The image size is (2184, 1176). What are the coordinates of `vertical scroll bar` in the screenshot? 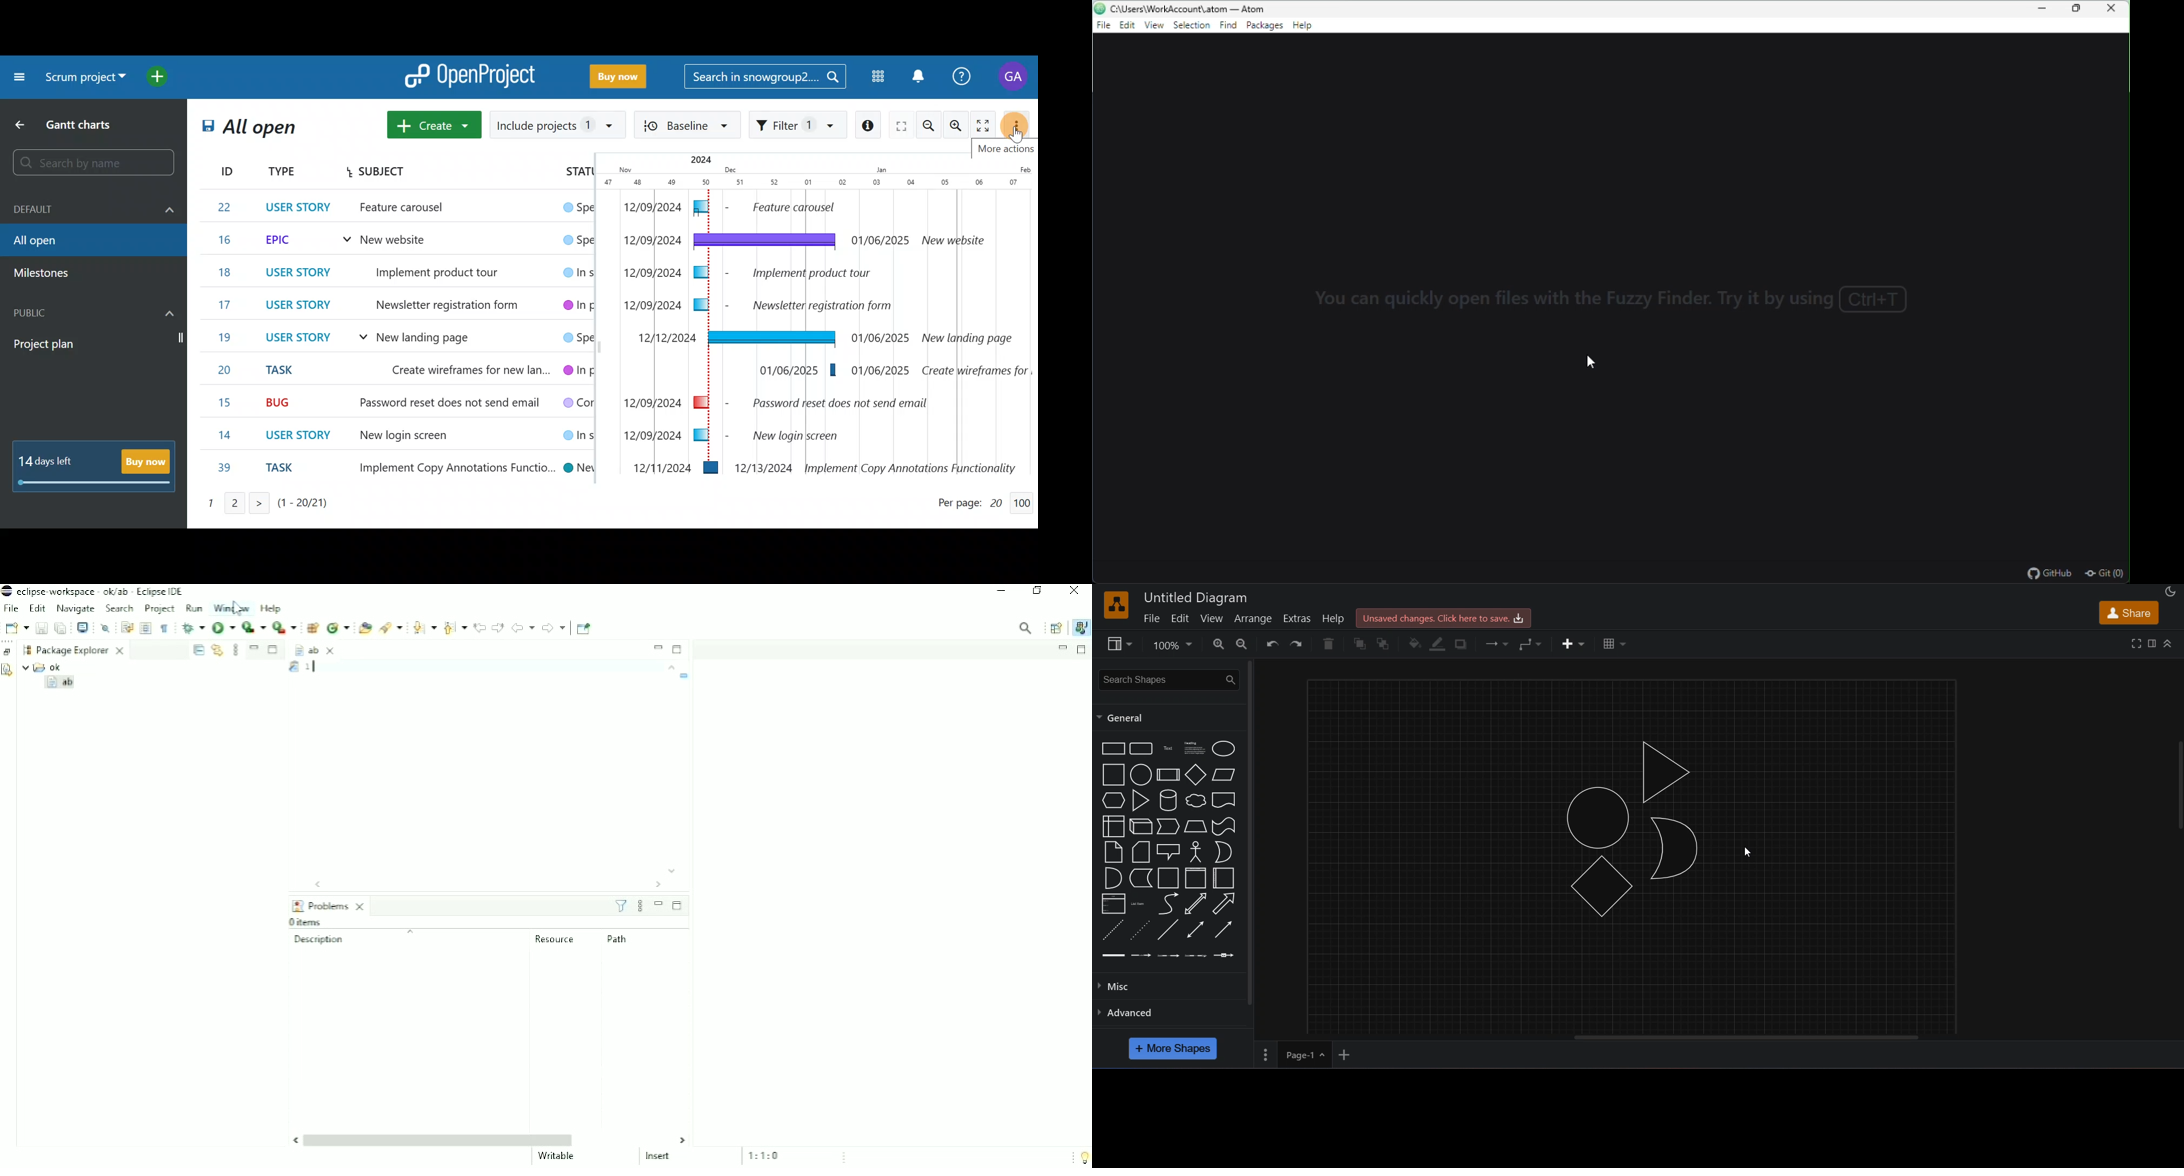 It's located at (1250, 832).